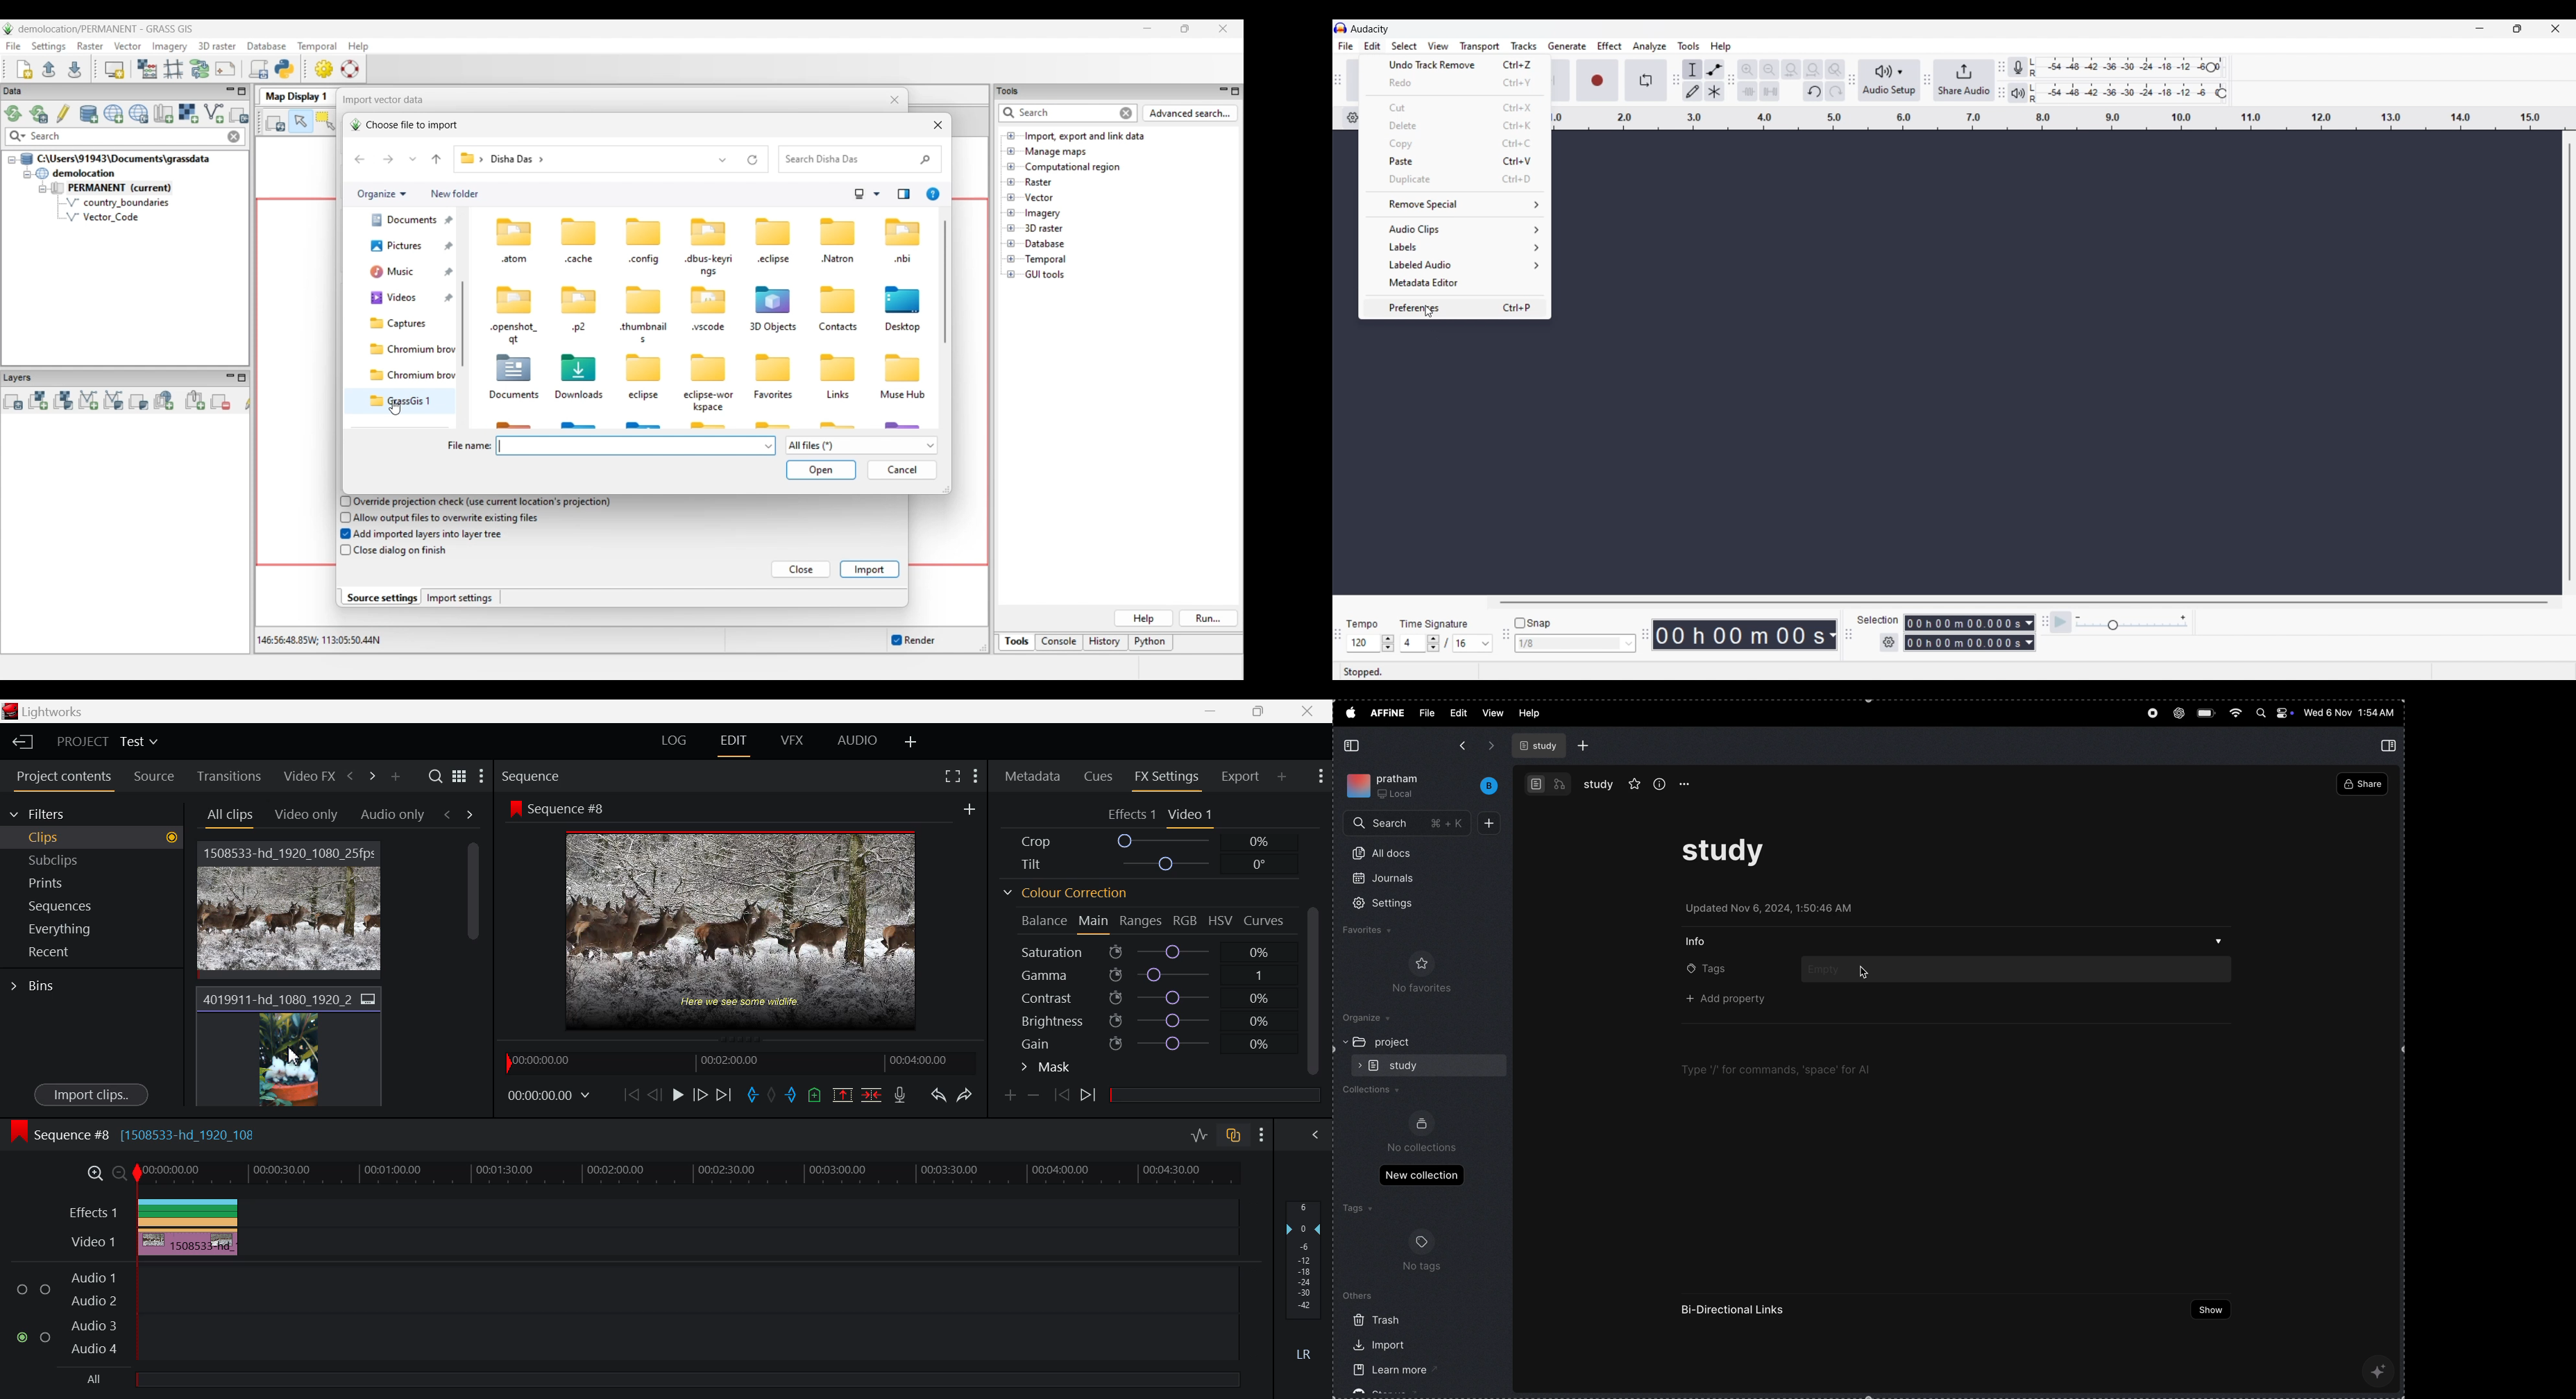 This screenshot has width=2576, height=1400. What do you see at coordinates (1042, 919) in the screenshot?
I see `Balance` at bounding box center [1042, 919].